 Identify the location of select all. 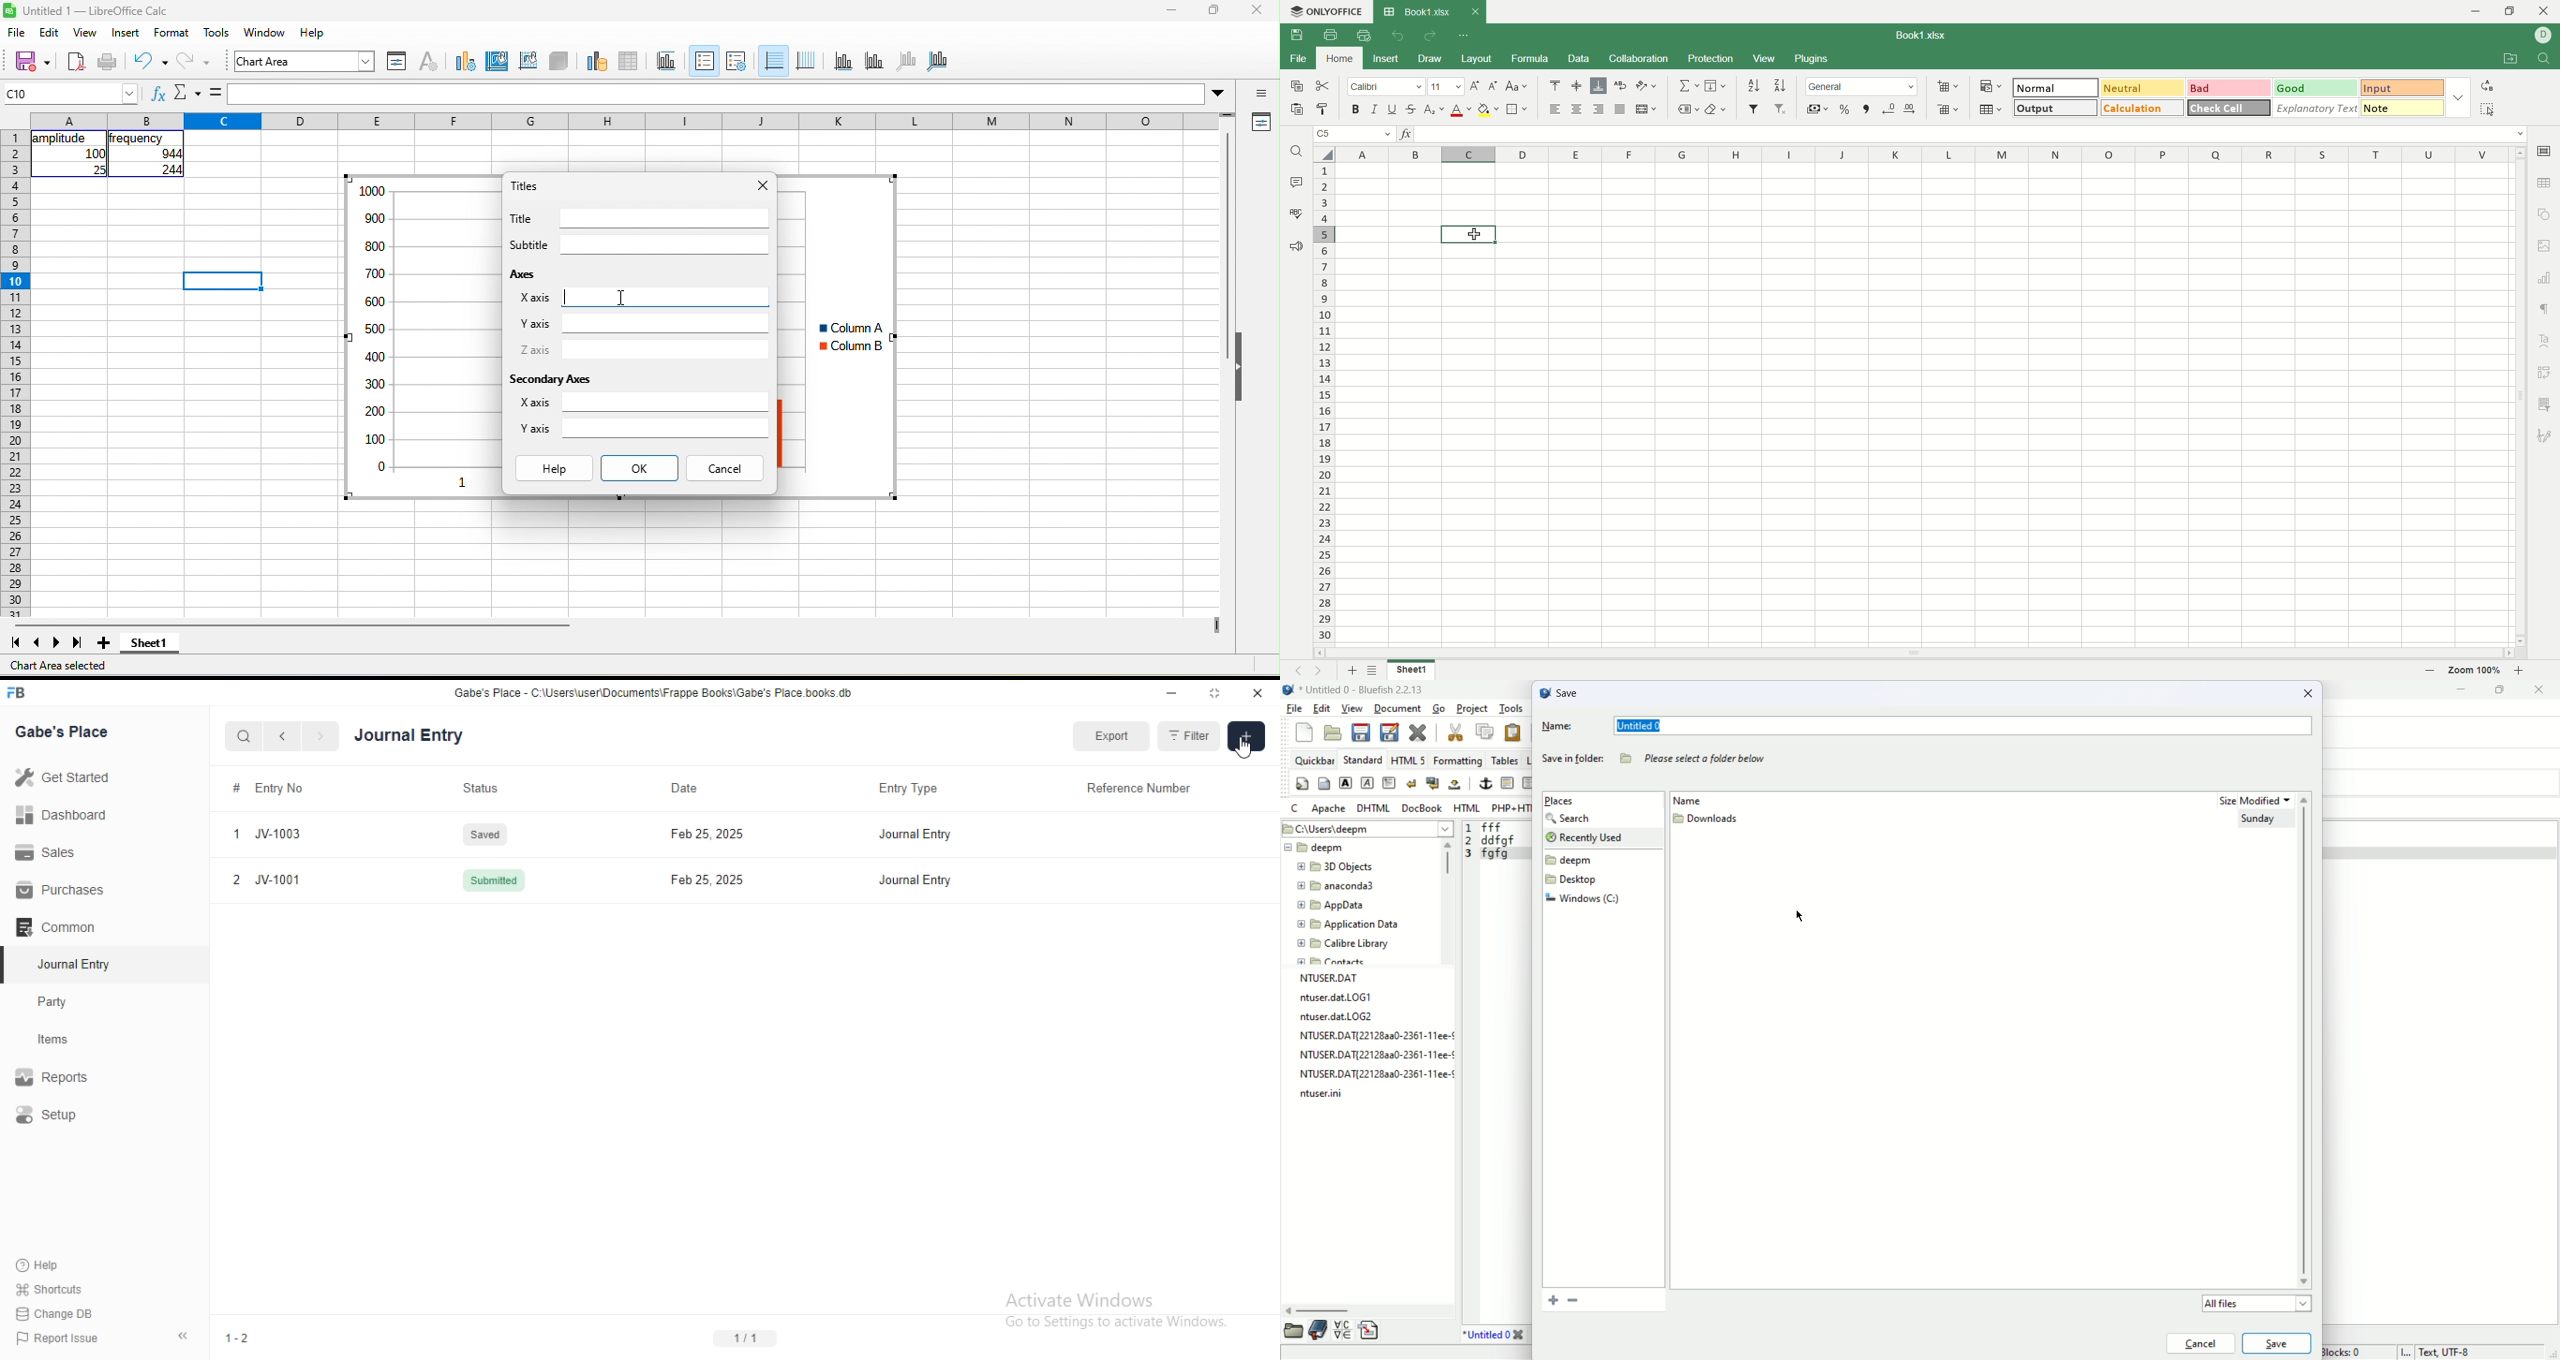
(1323, 154).